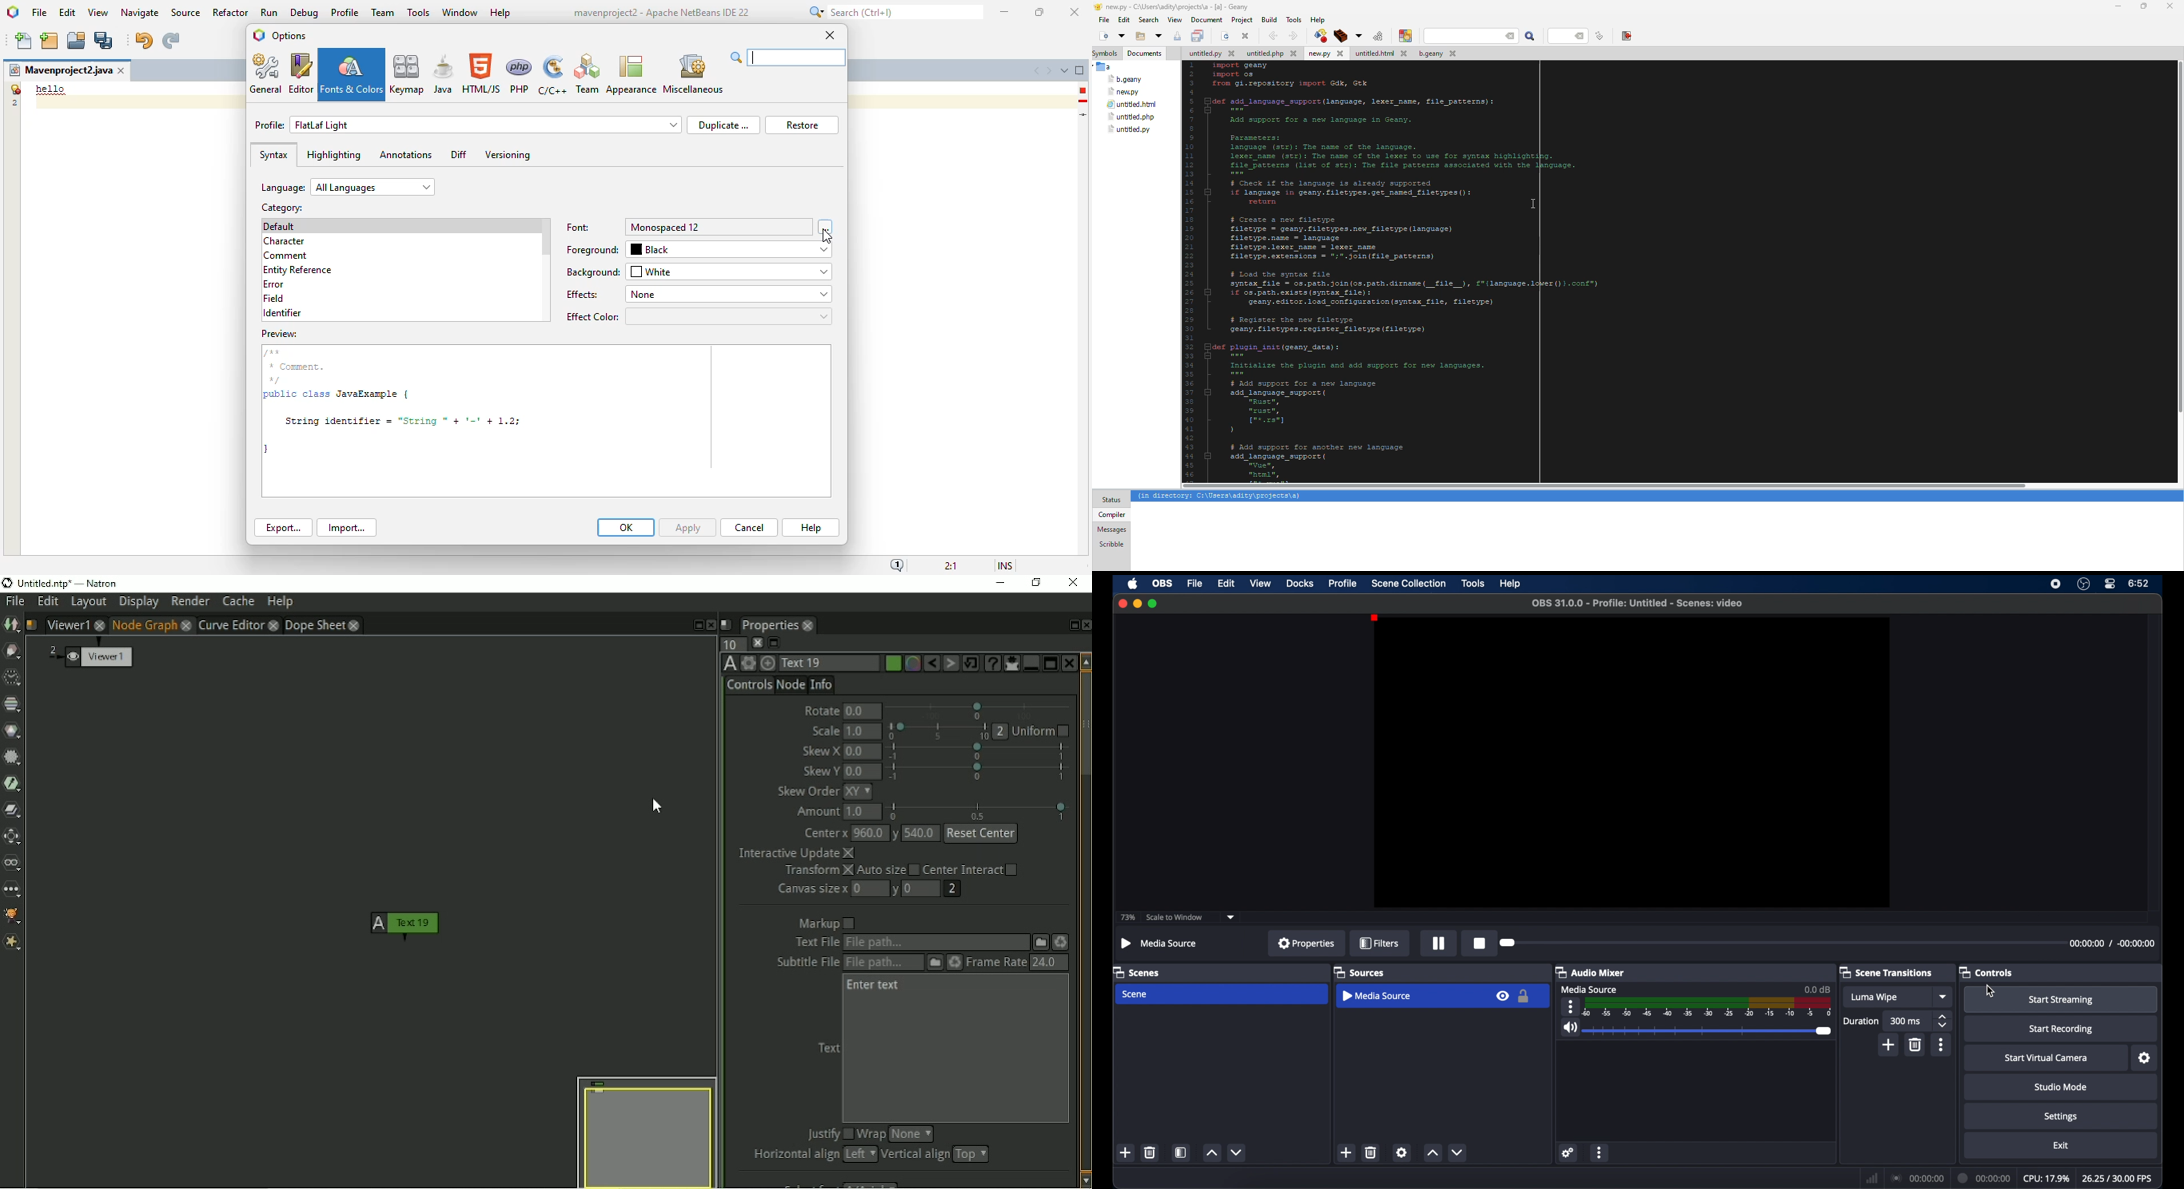  I want to click on cpu, so click(2046, 1179).